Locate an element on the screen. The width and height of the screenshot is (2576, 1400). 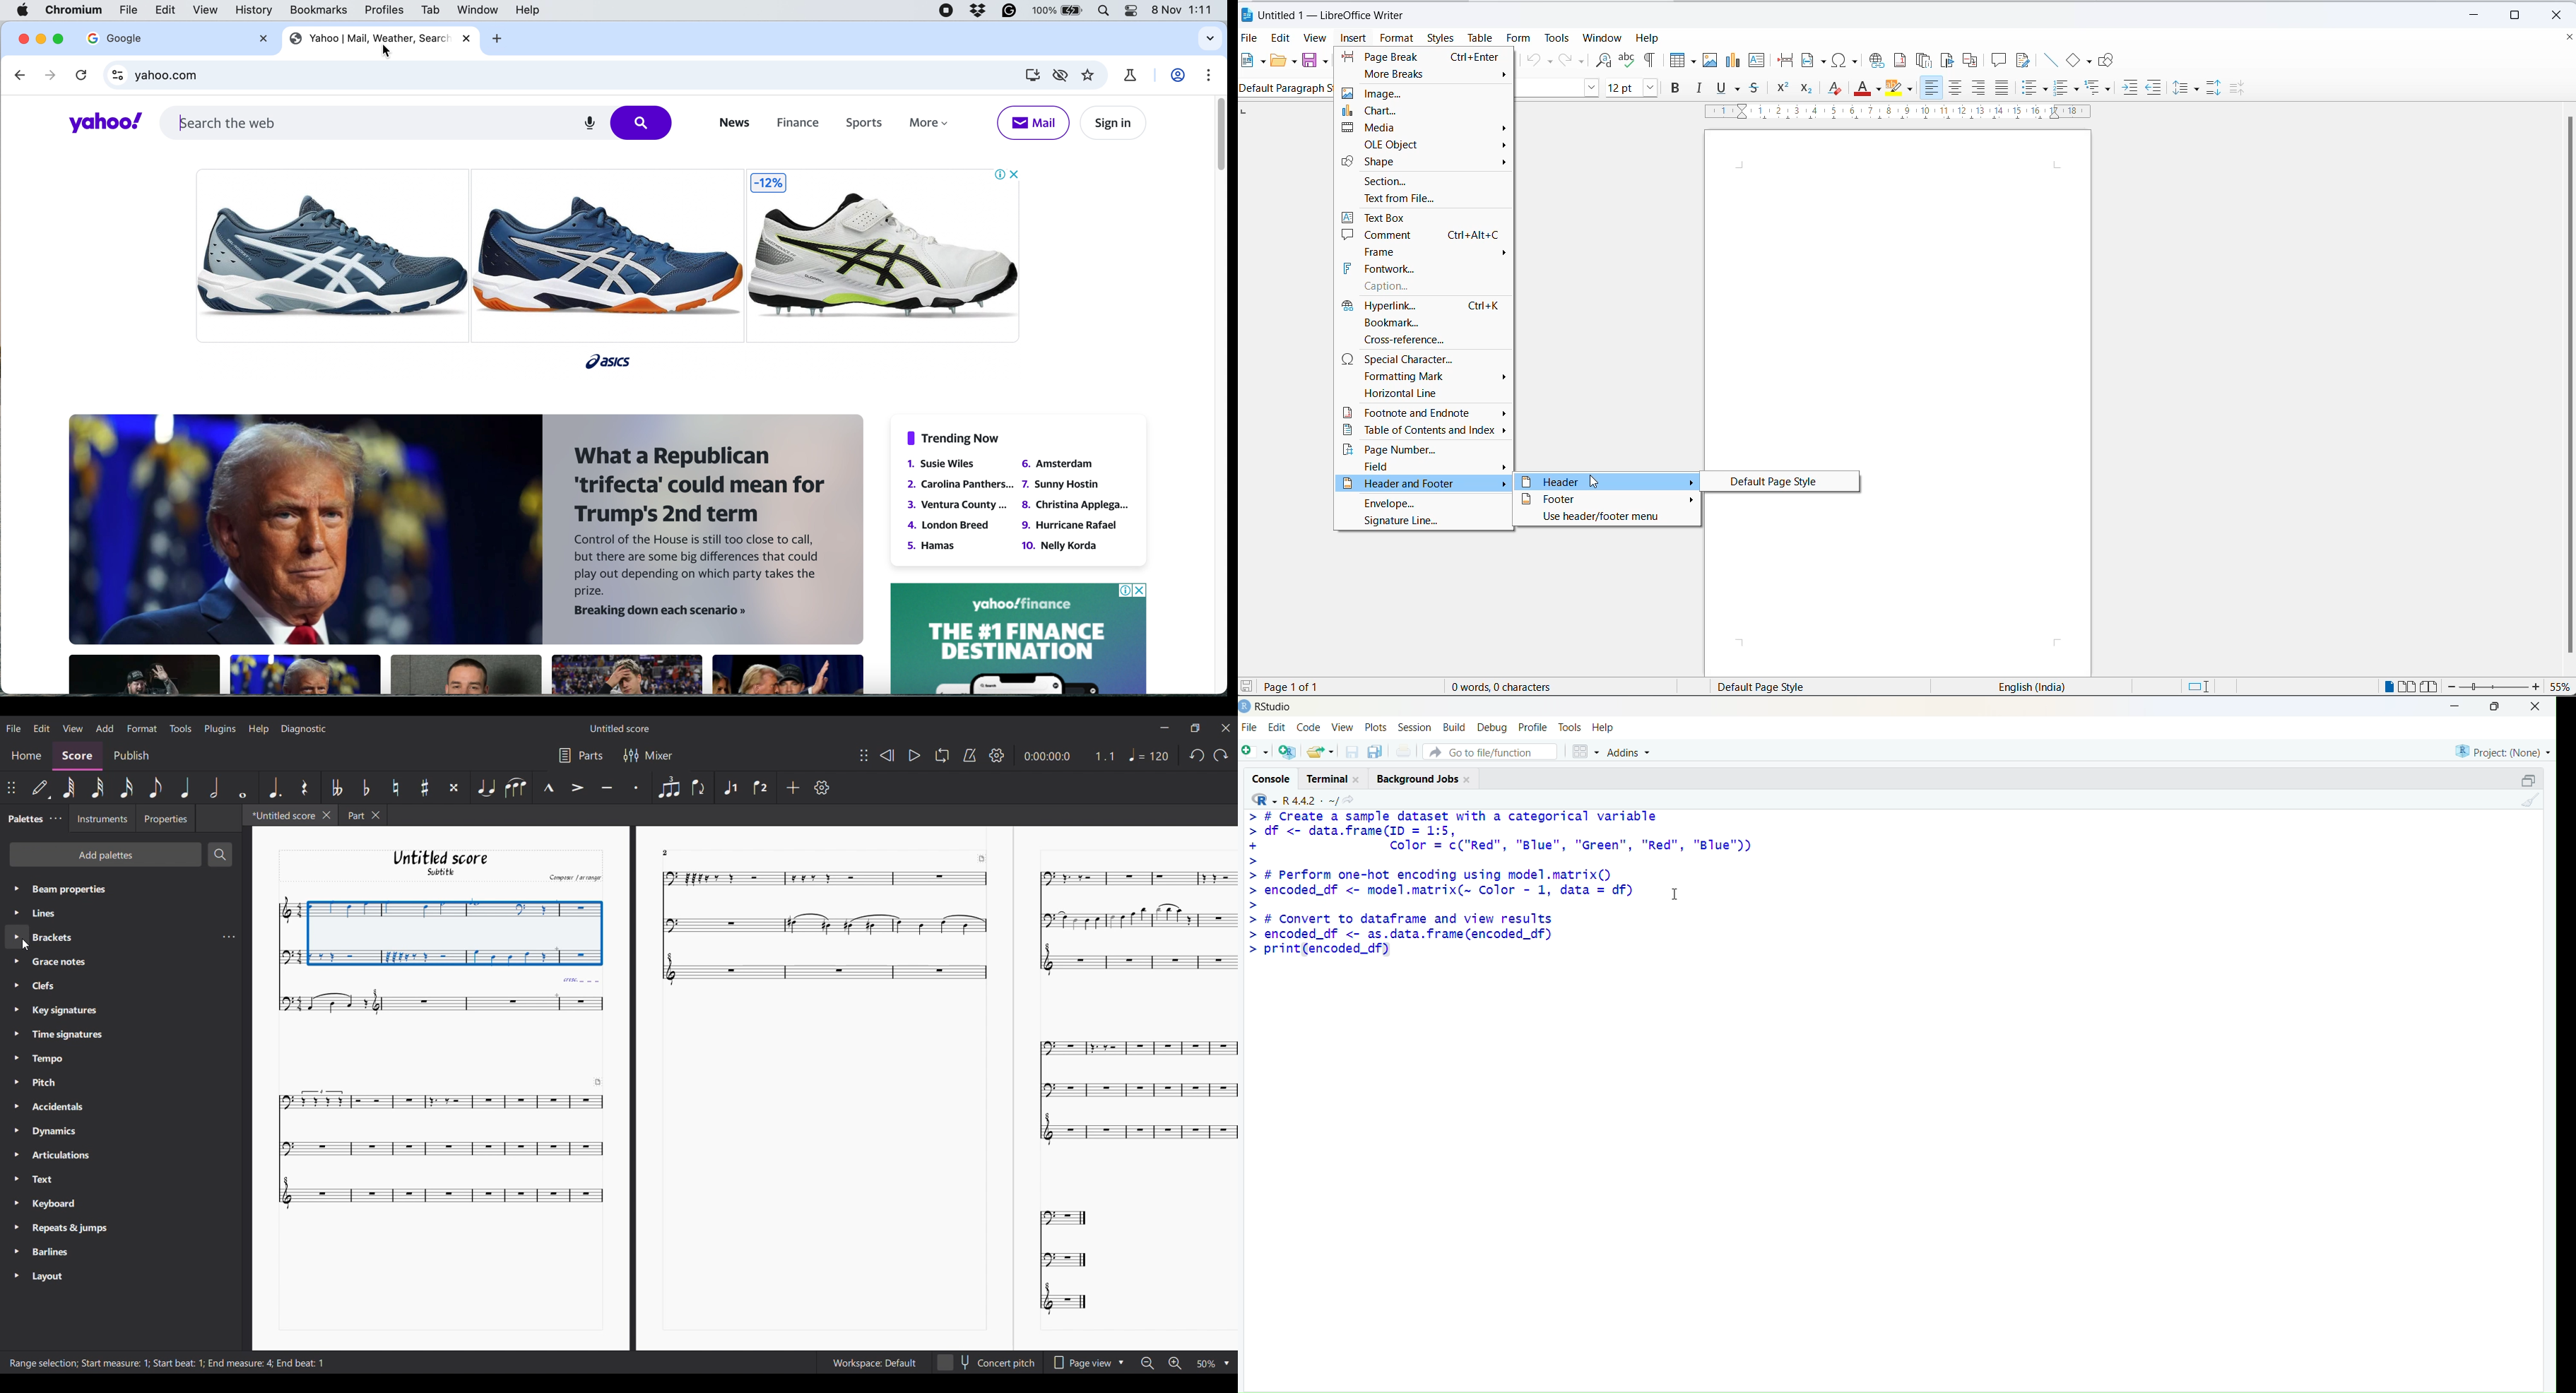
Drop down is located at coordinates (1227, 1364).